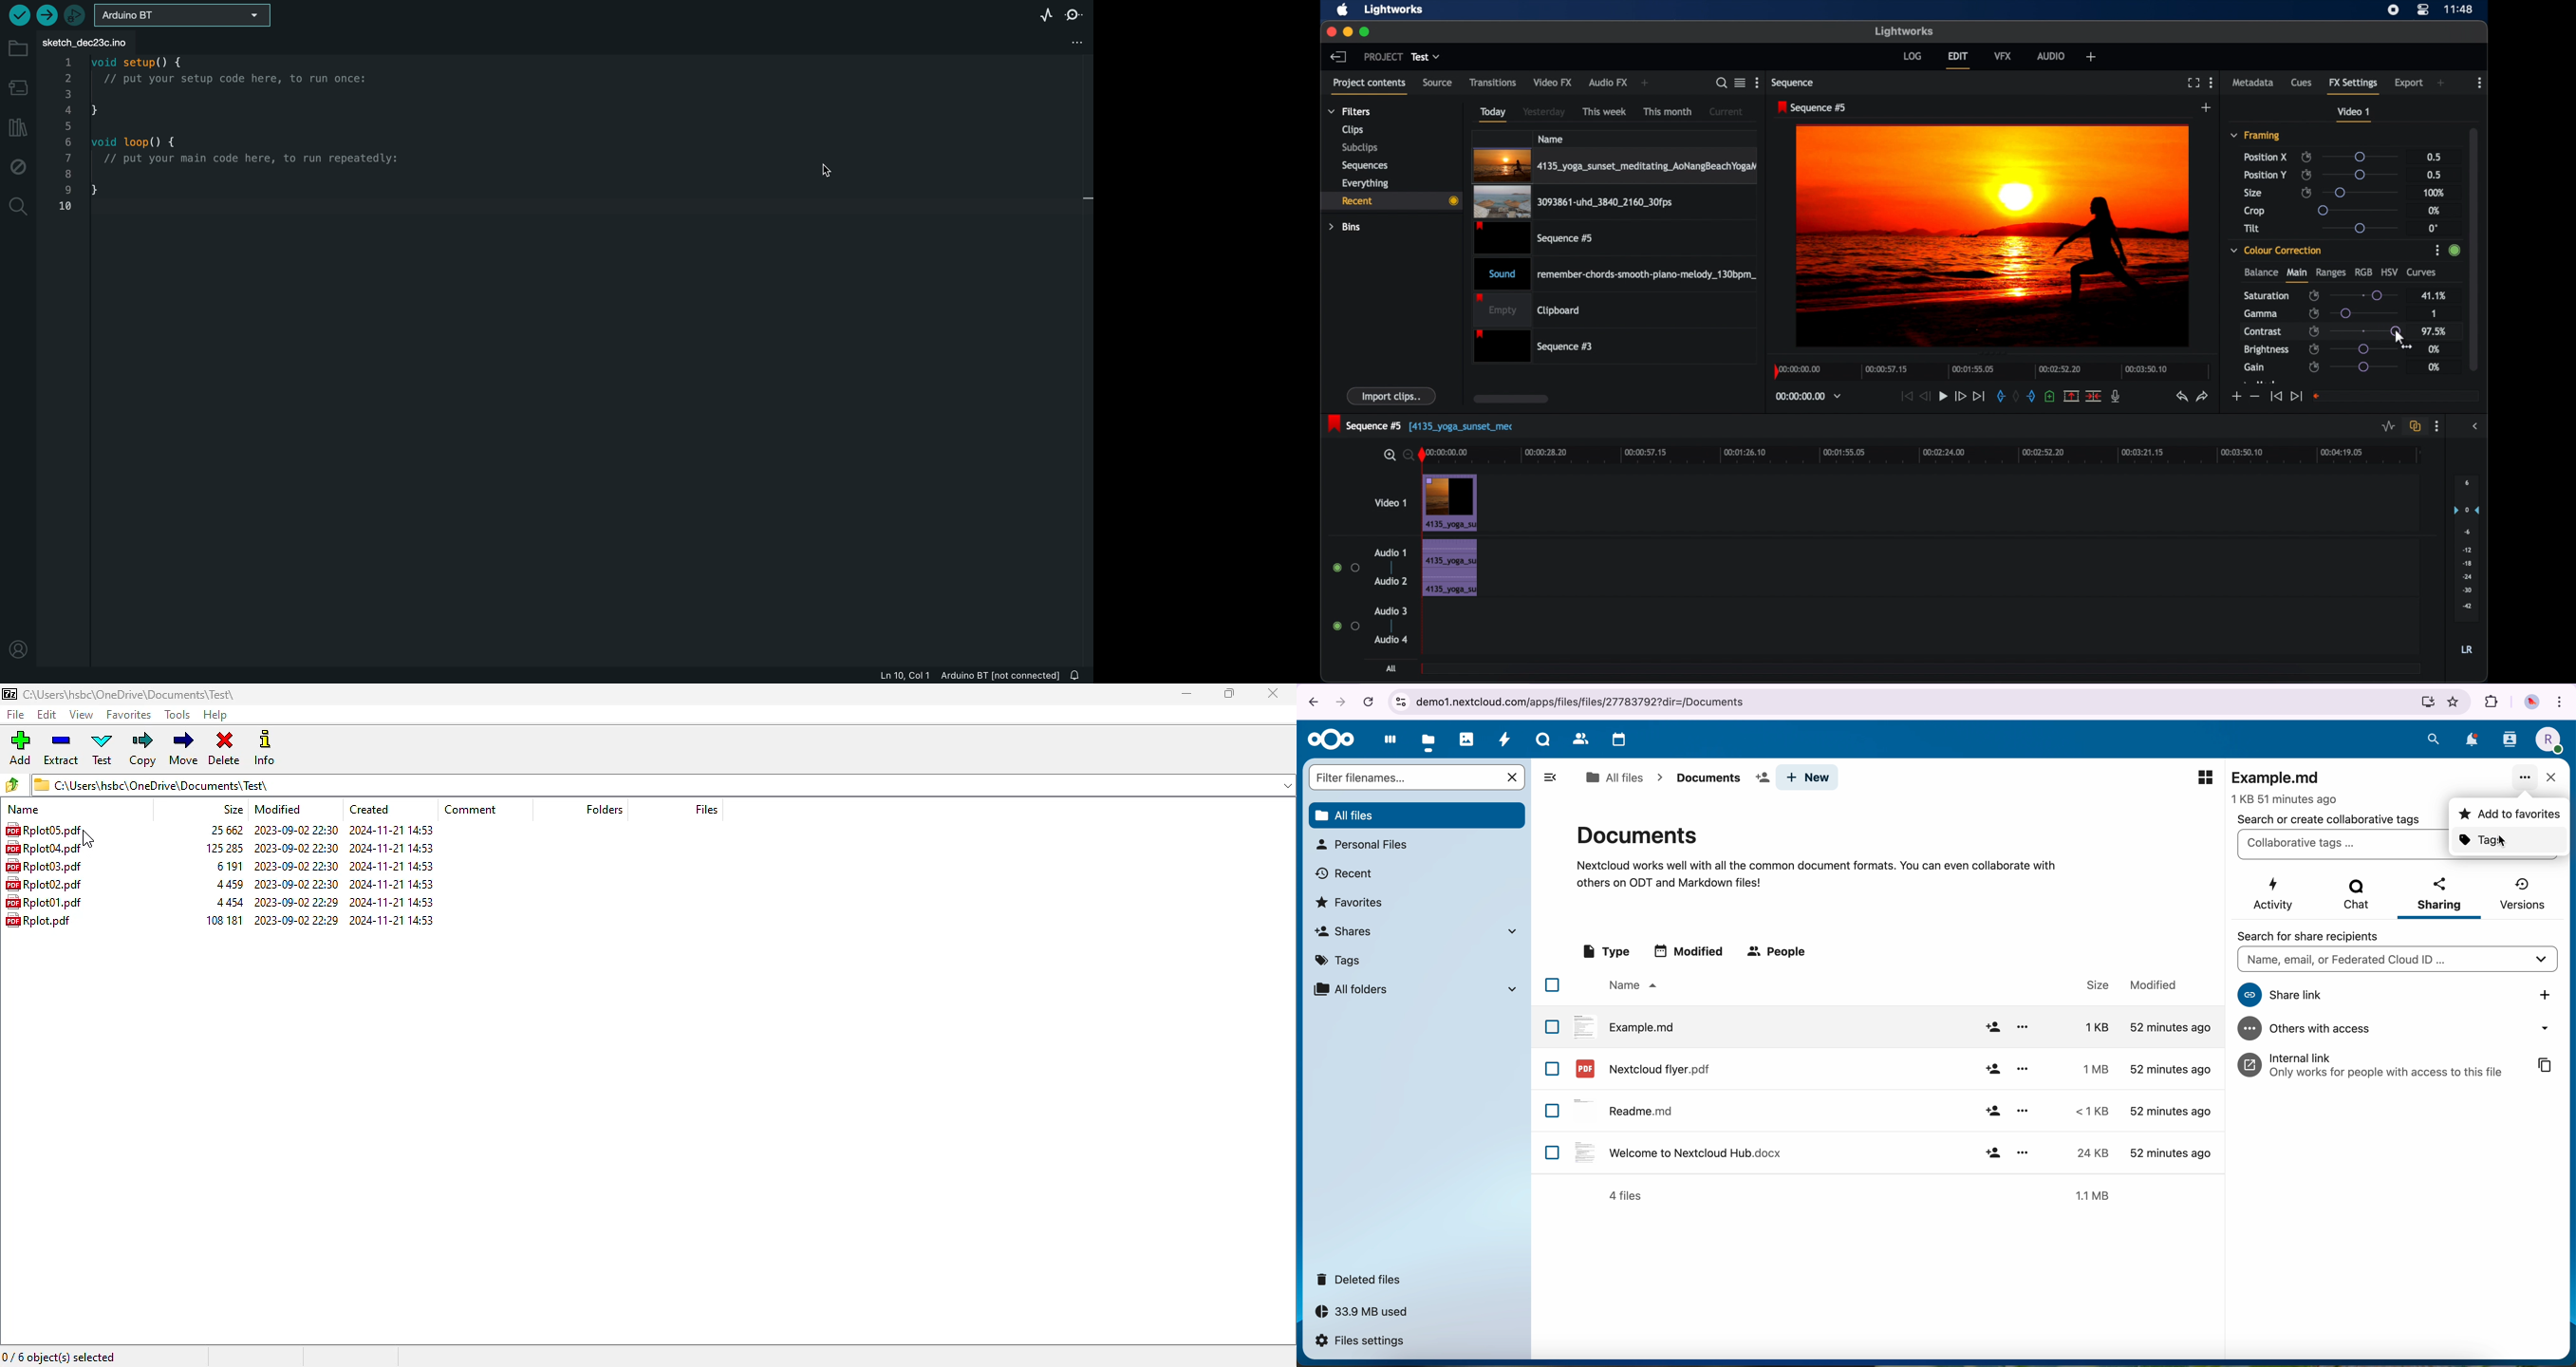 This screenshot has height=1372, width=2576. What do you see at coordinates (1979, 396) in the screenshot?
I see `jump to end` at bounding box center [1979, 396].